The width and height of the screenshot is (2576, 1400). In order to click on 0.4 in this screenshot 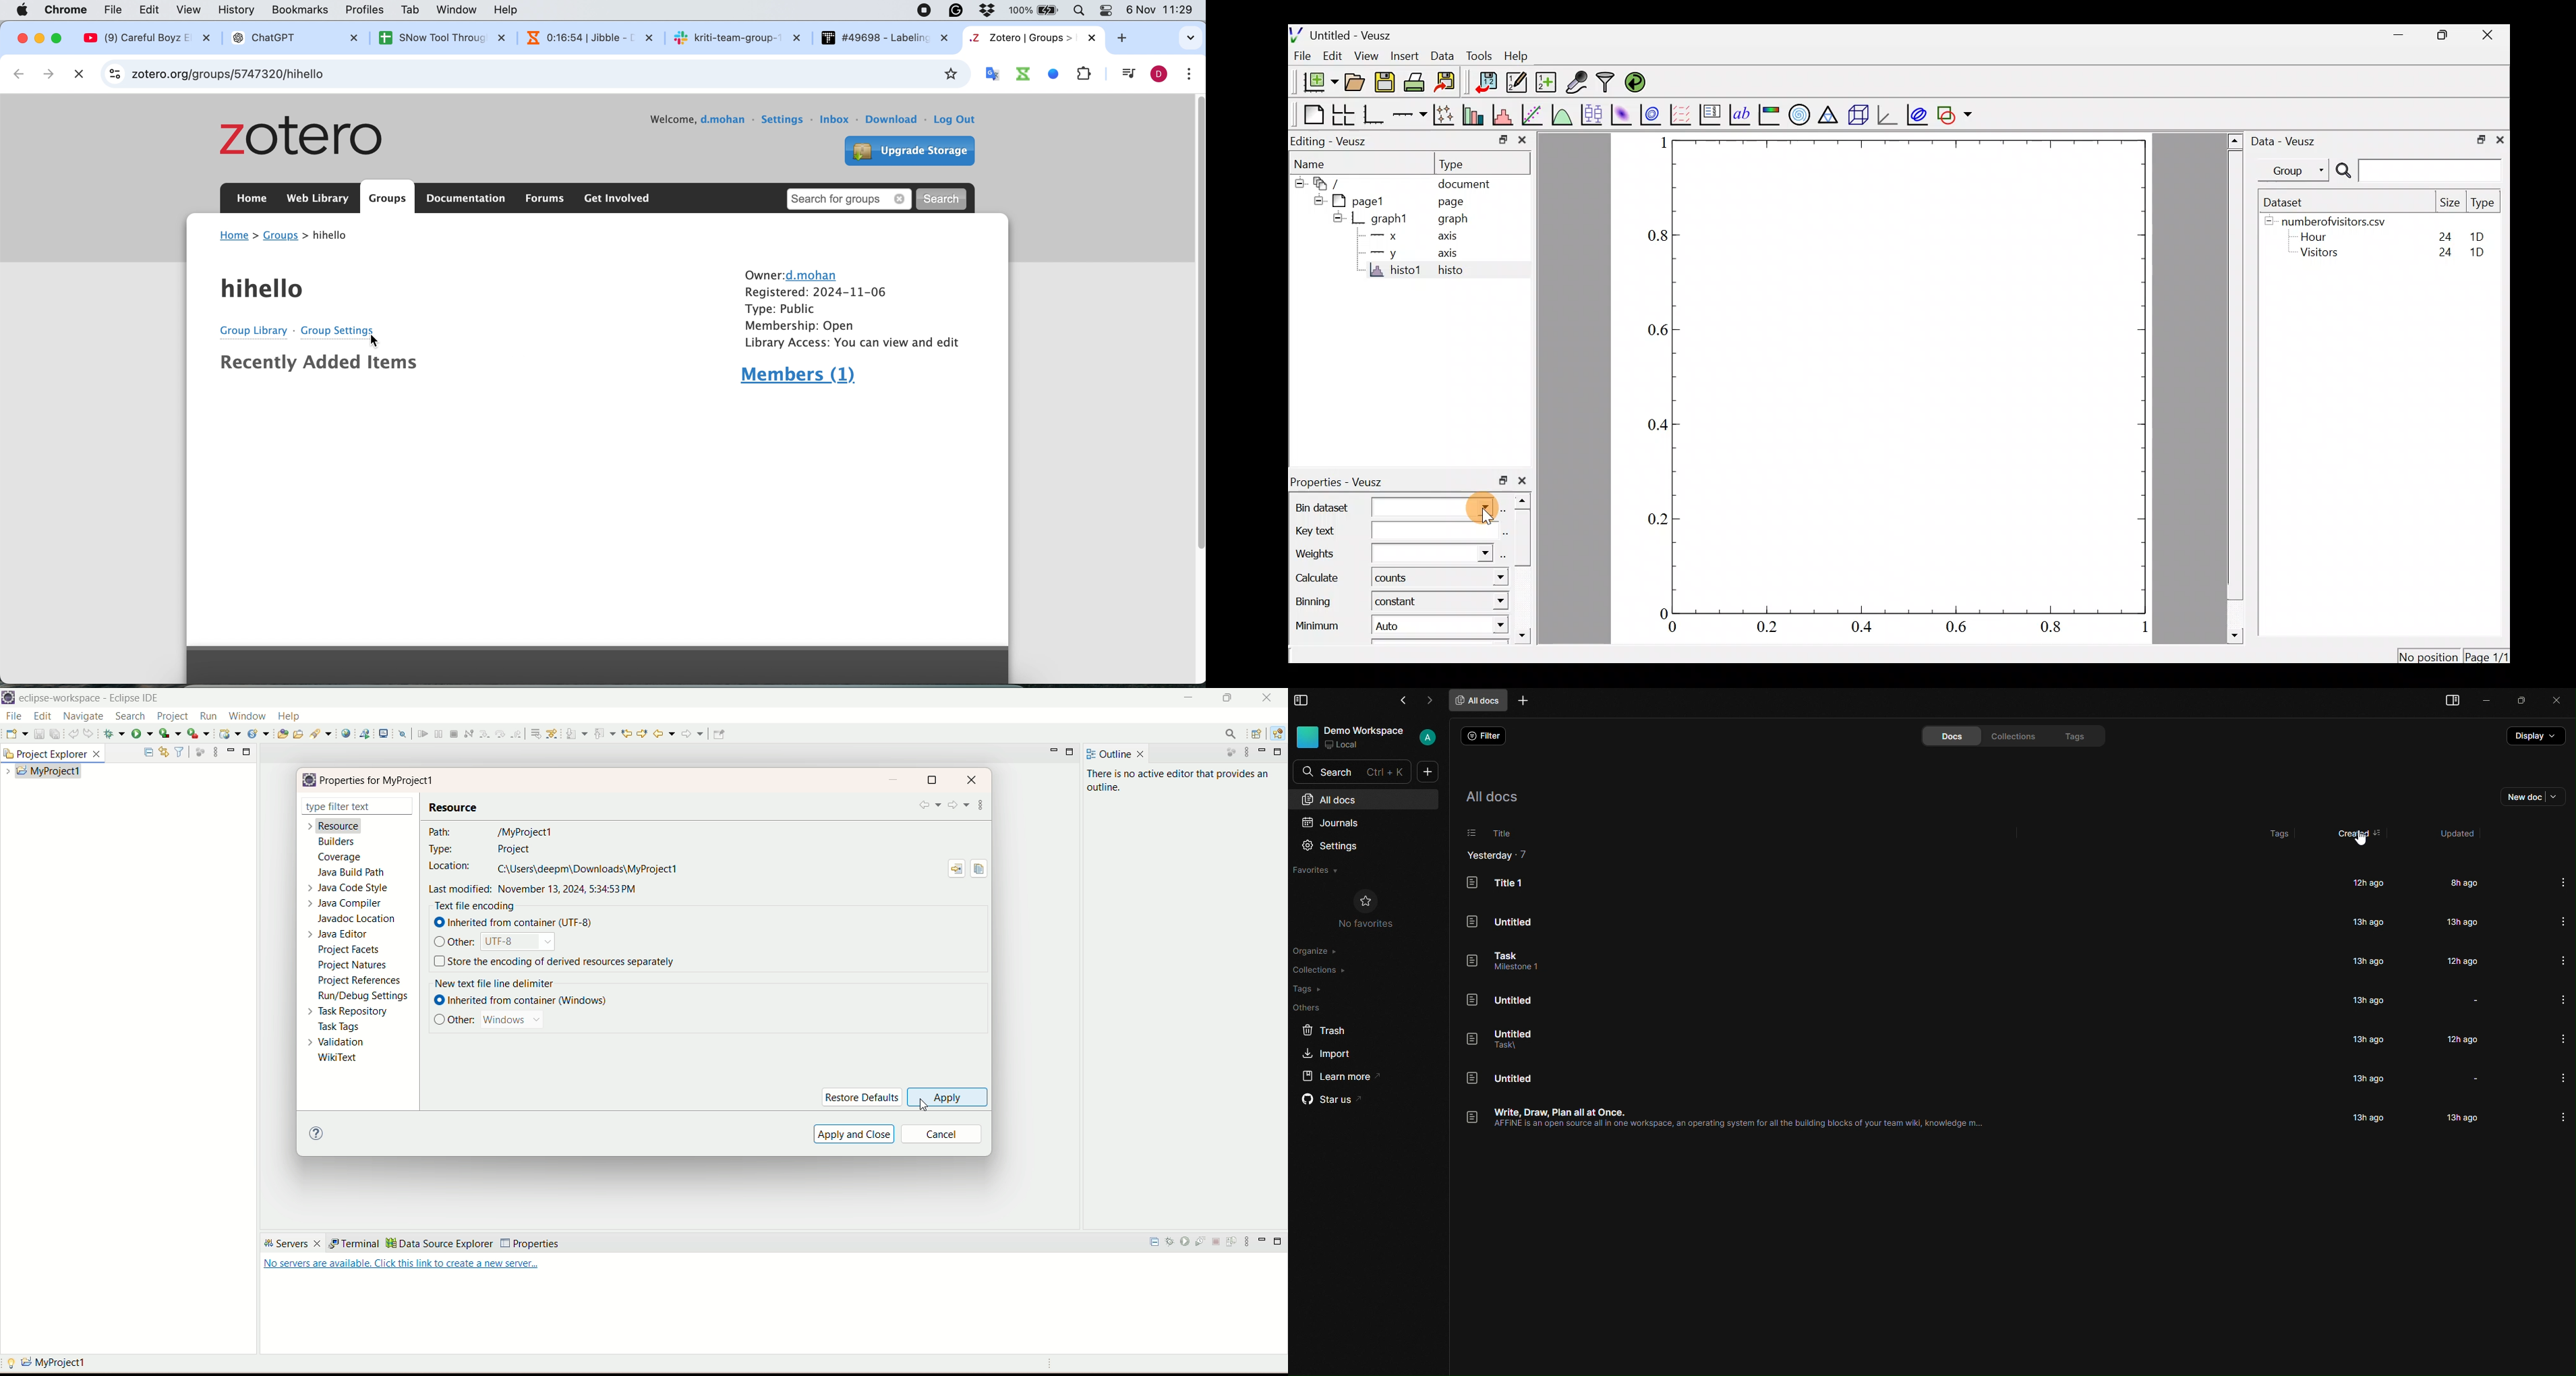, I will do `click(1866, 627)`.